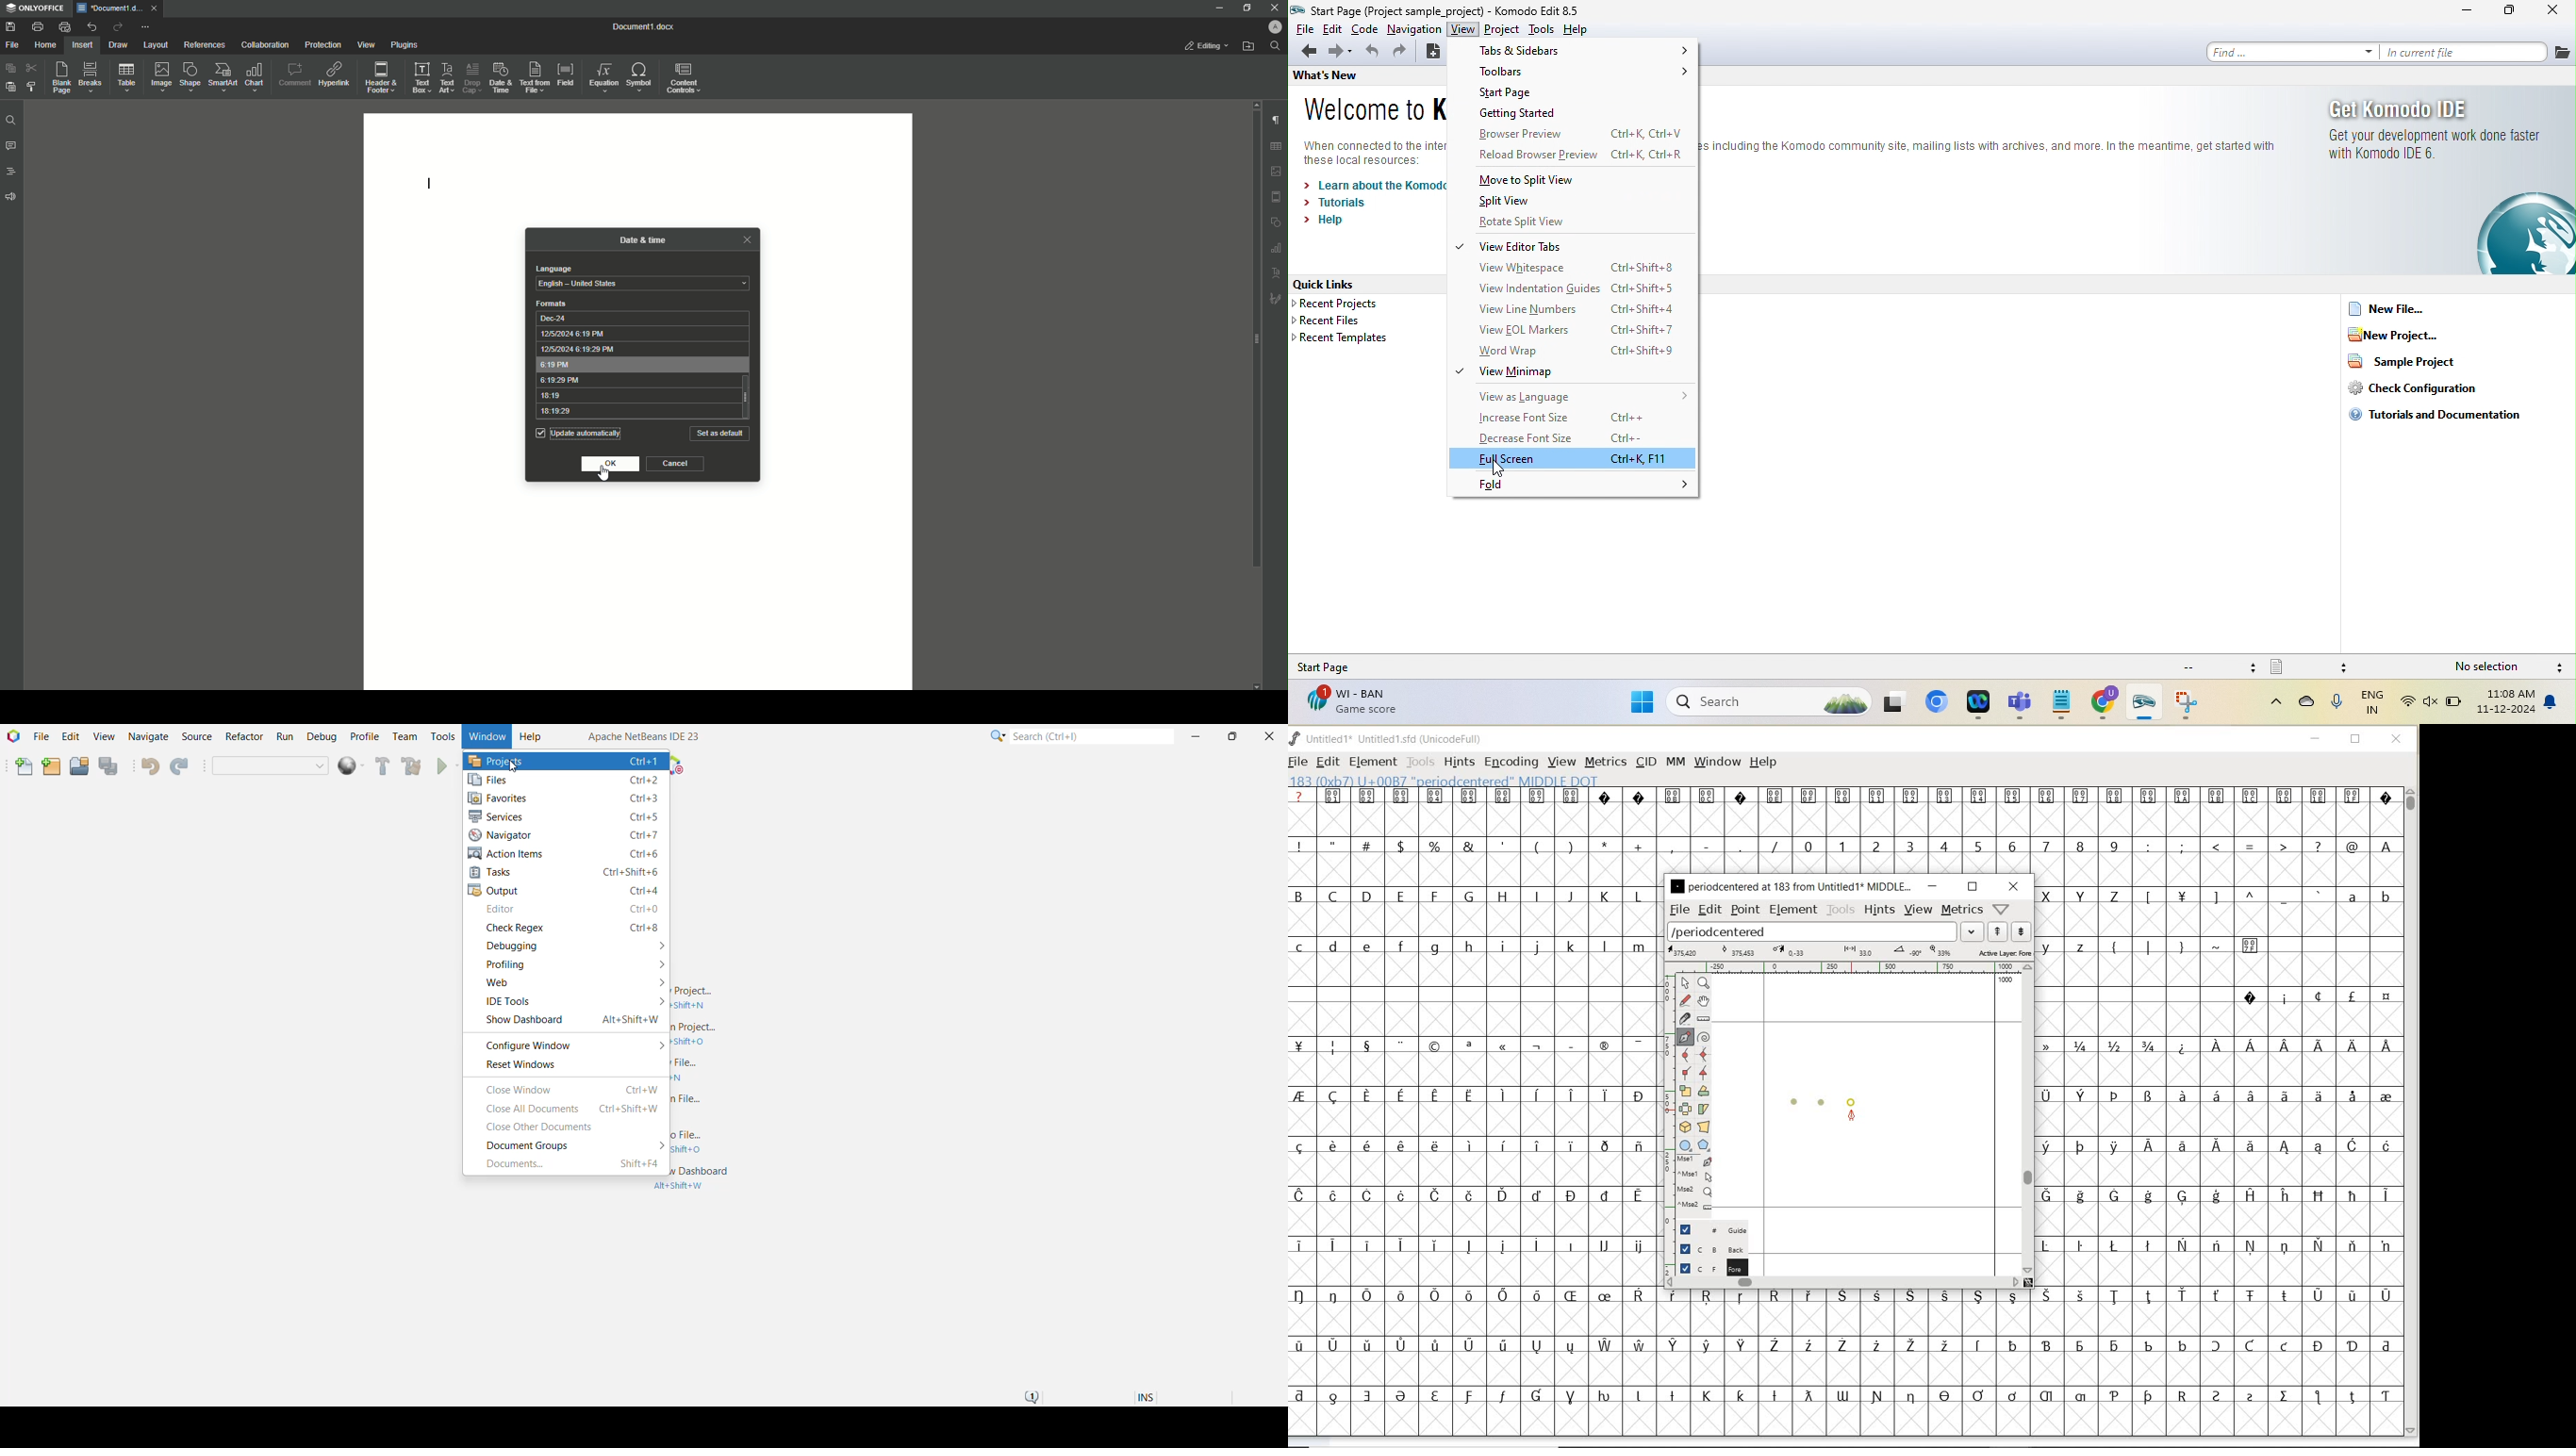  I want to click on find, so click(2287, 51).